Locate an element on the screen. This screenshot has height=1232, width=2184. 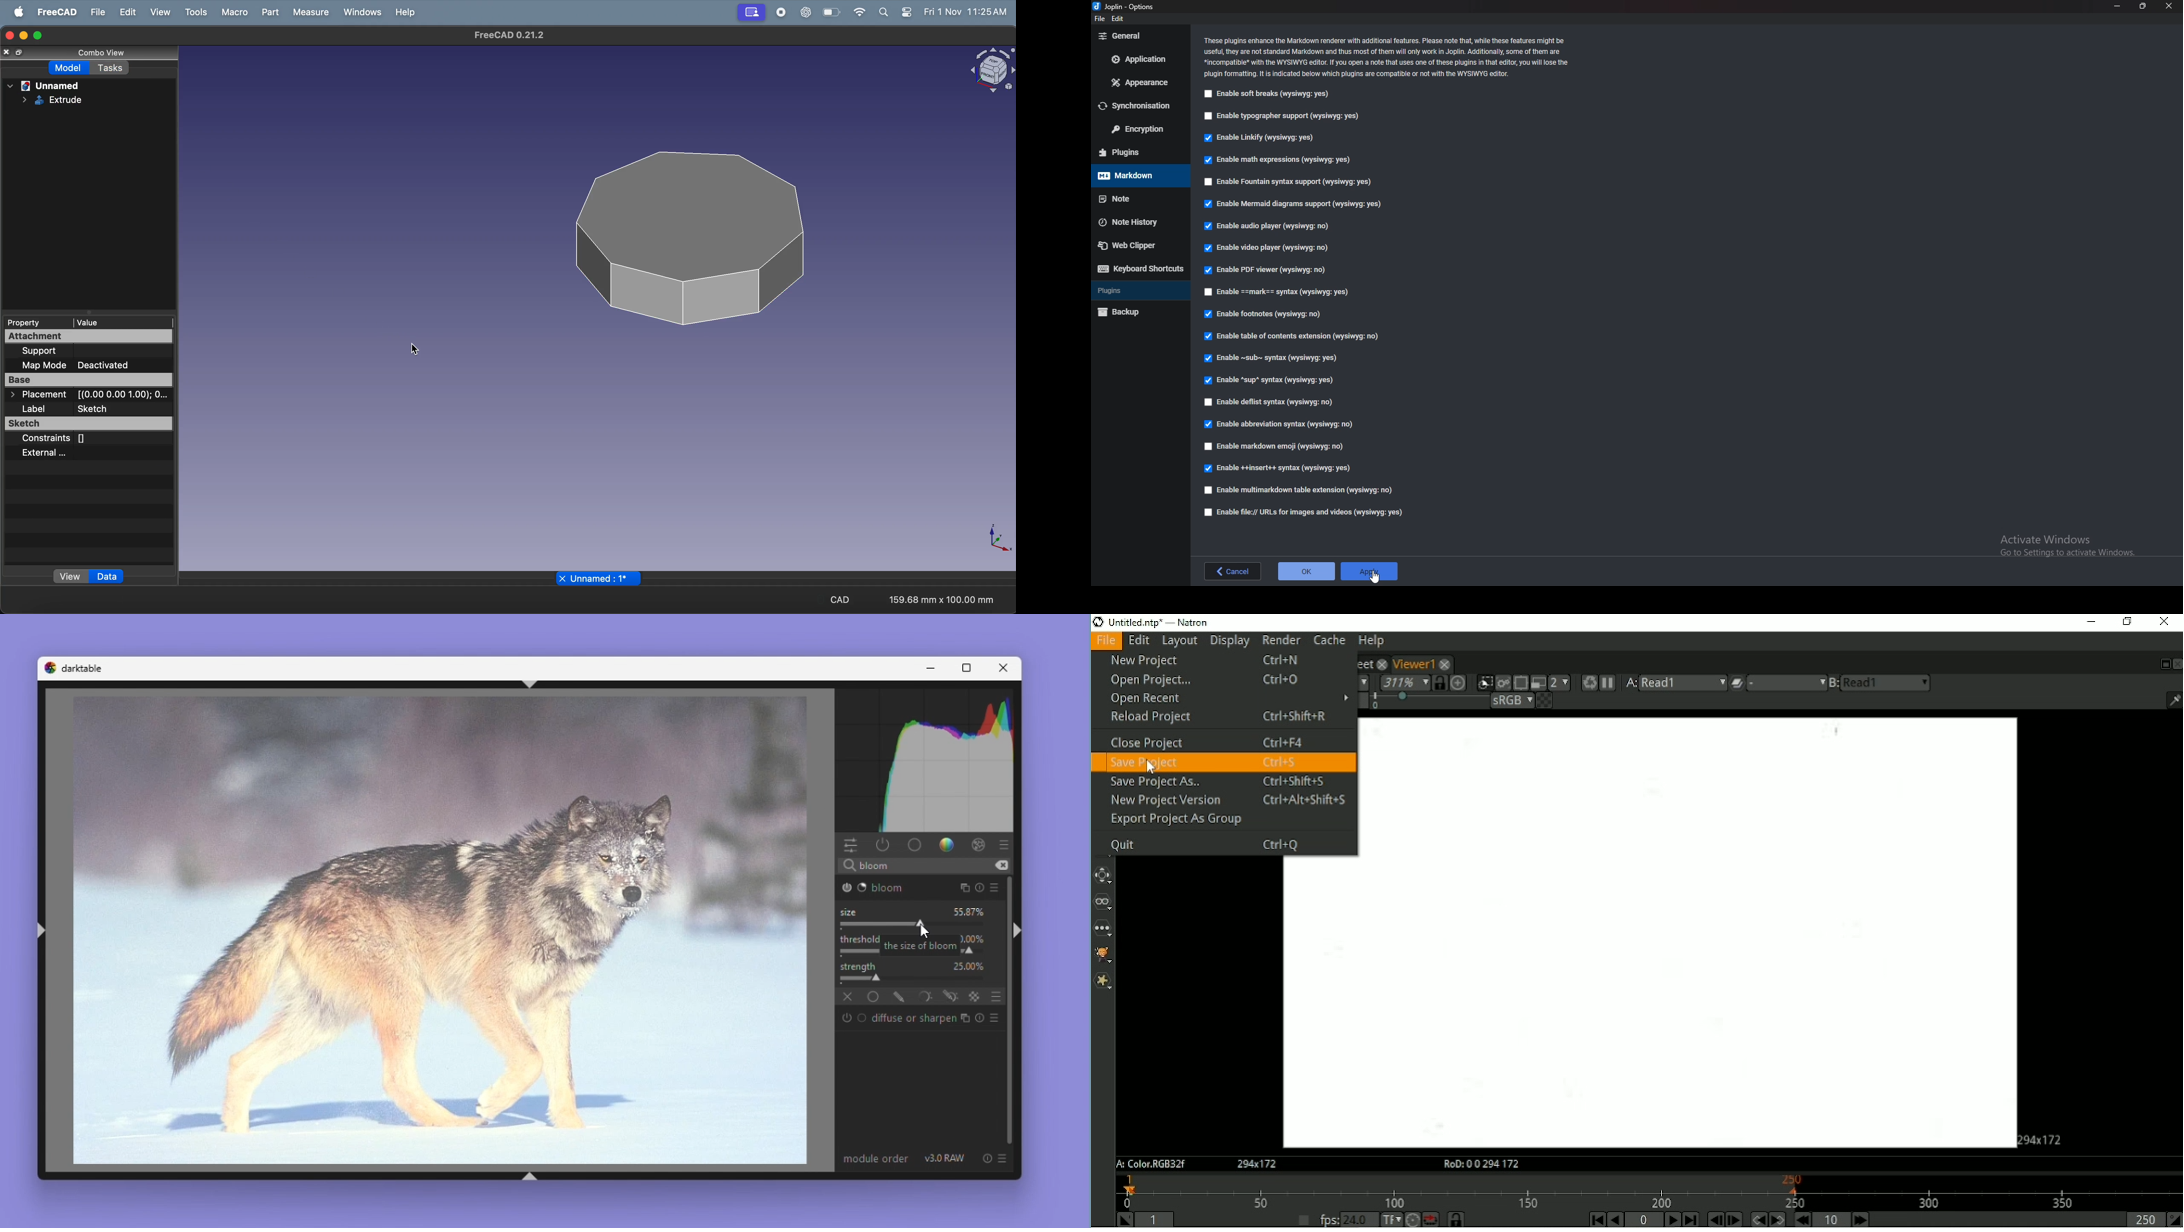
Enable Sub syntax is located at coordinates (1273, 358).